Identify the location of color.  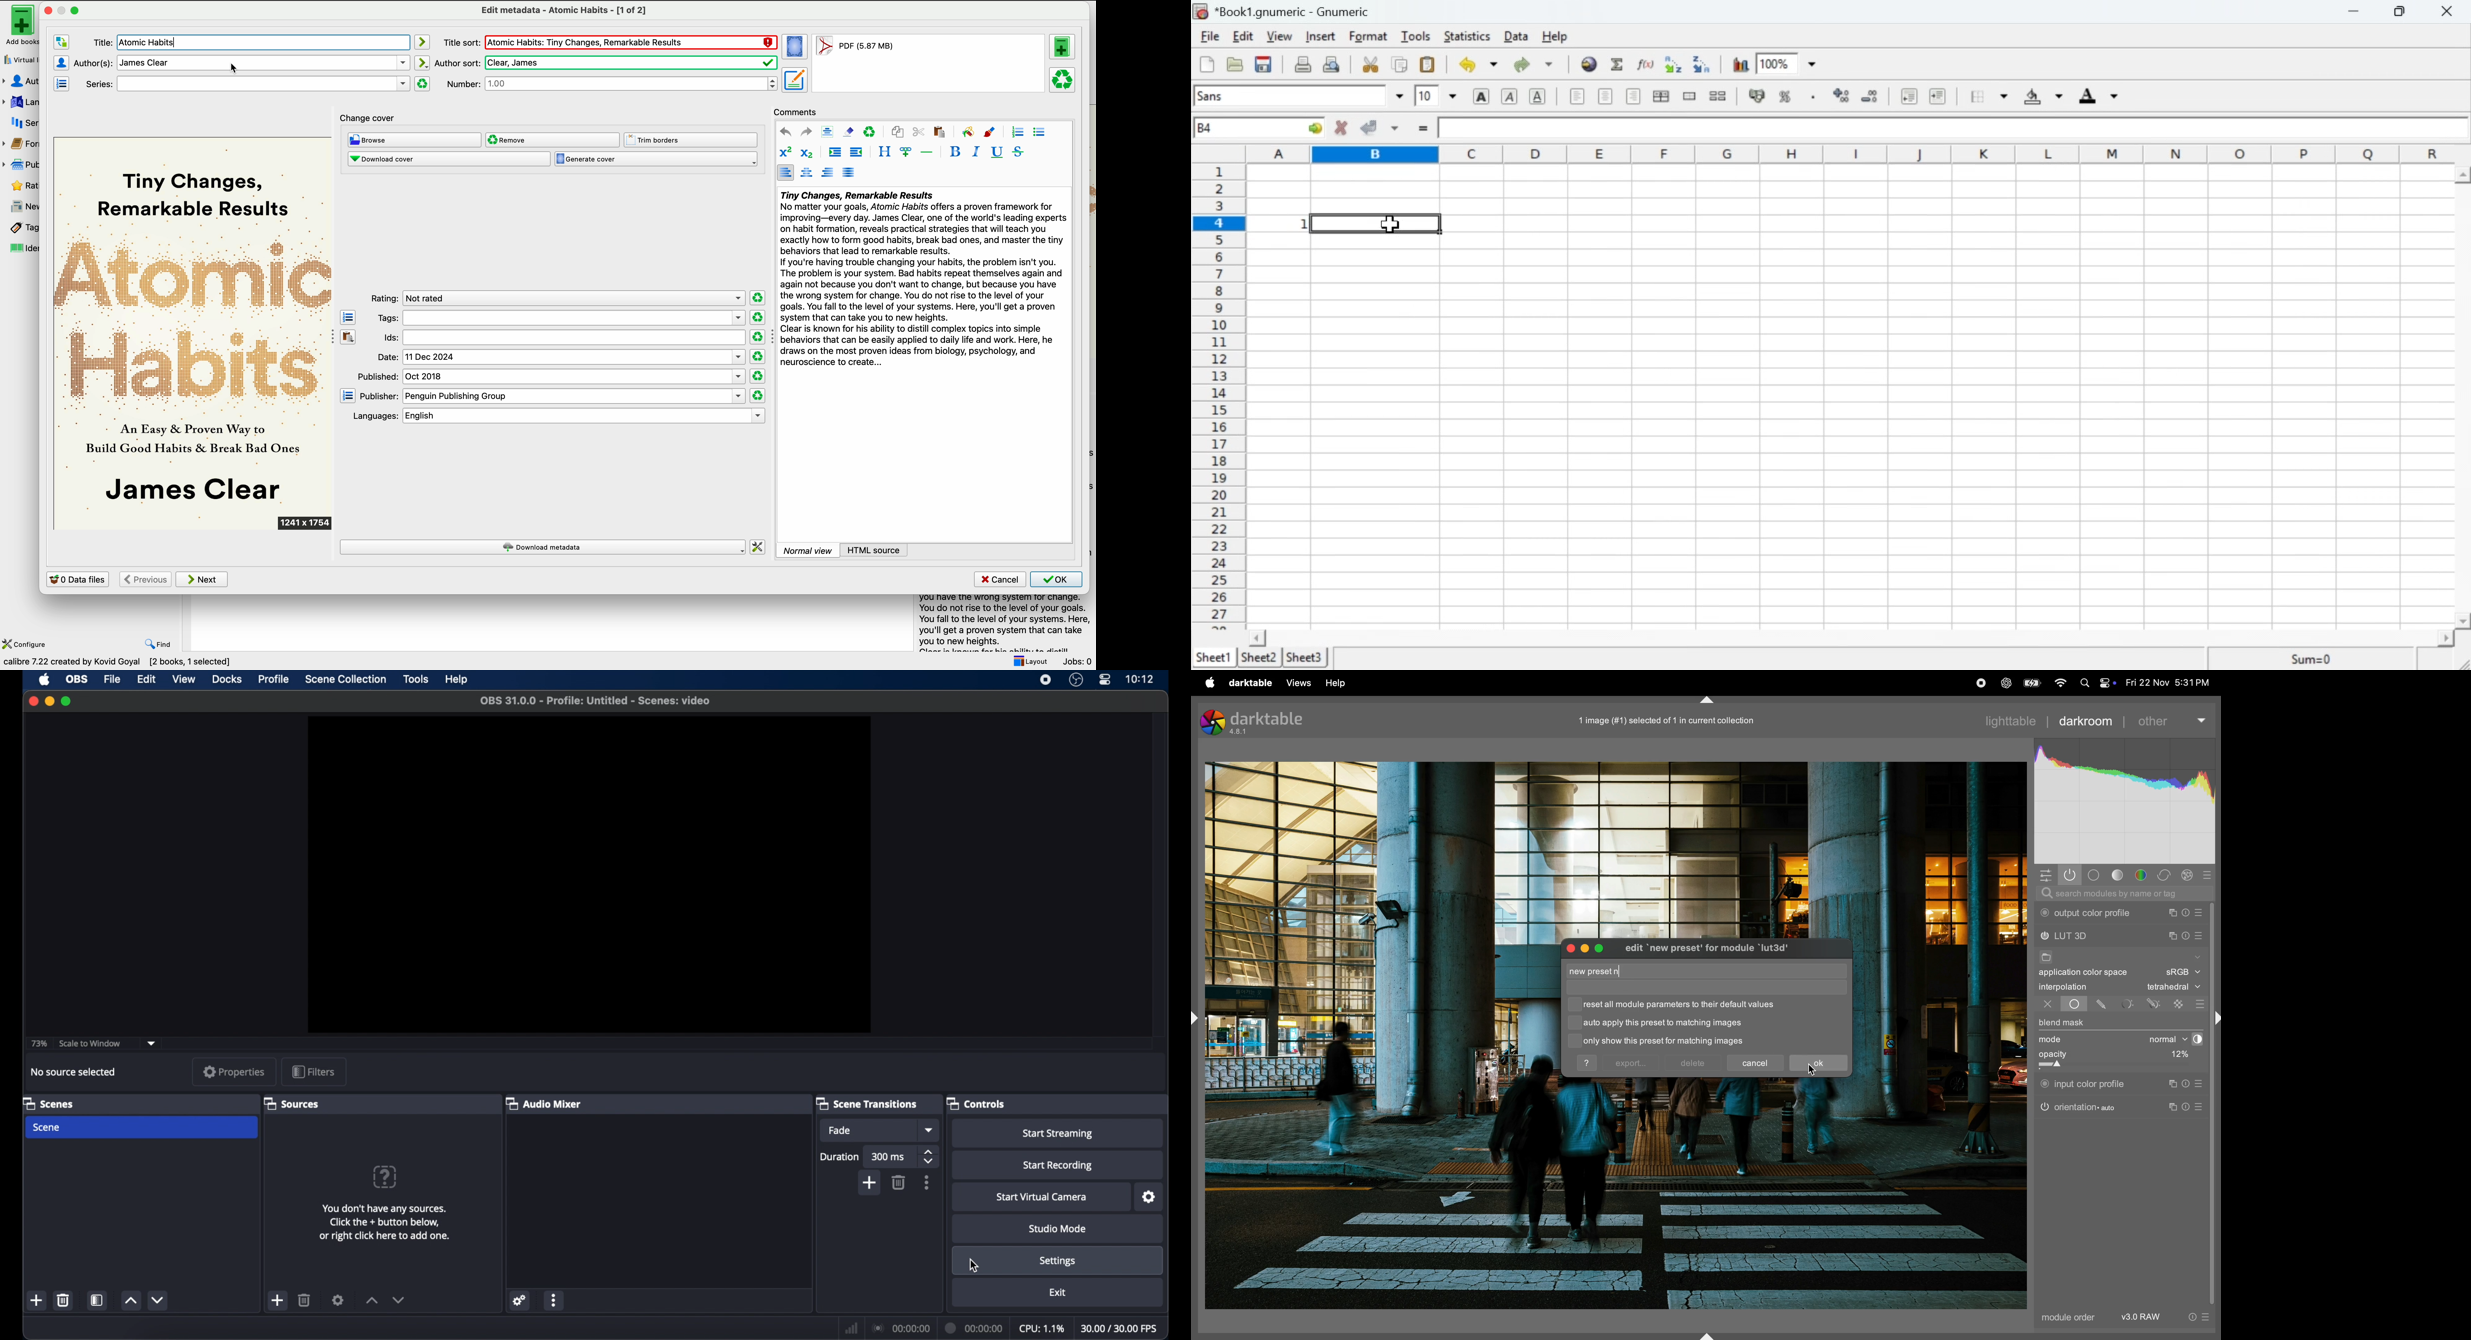
(2143, 876).